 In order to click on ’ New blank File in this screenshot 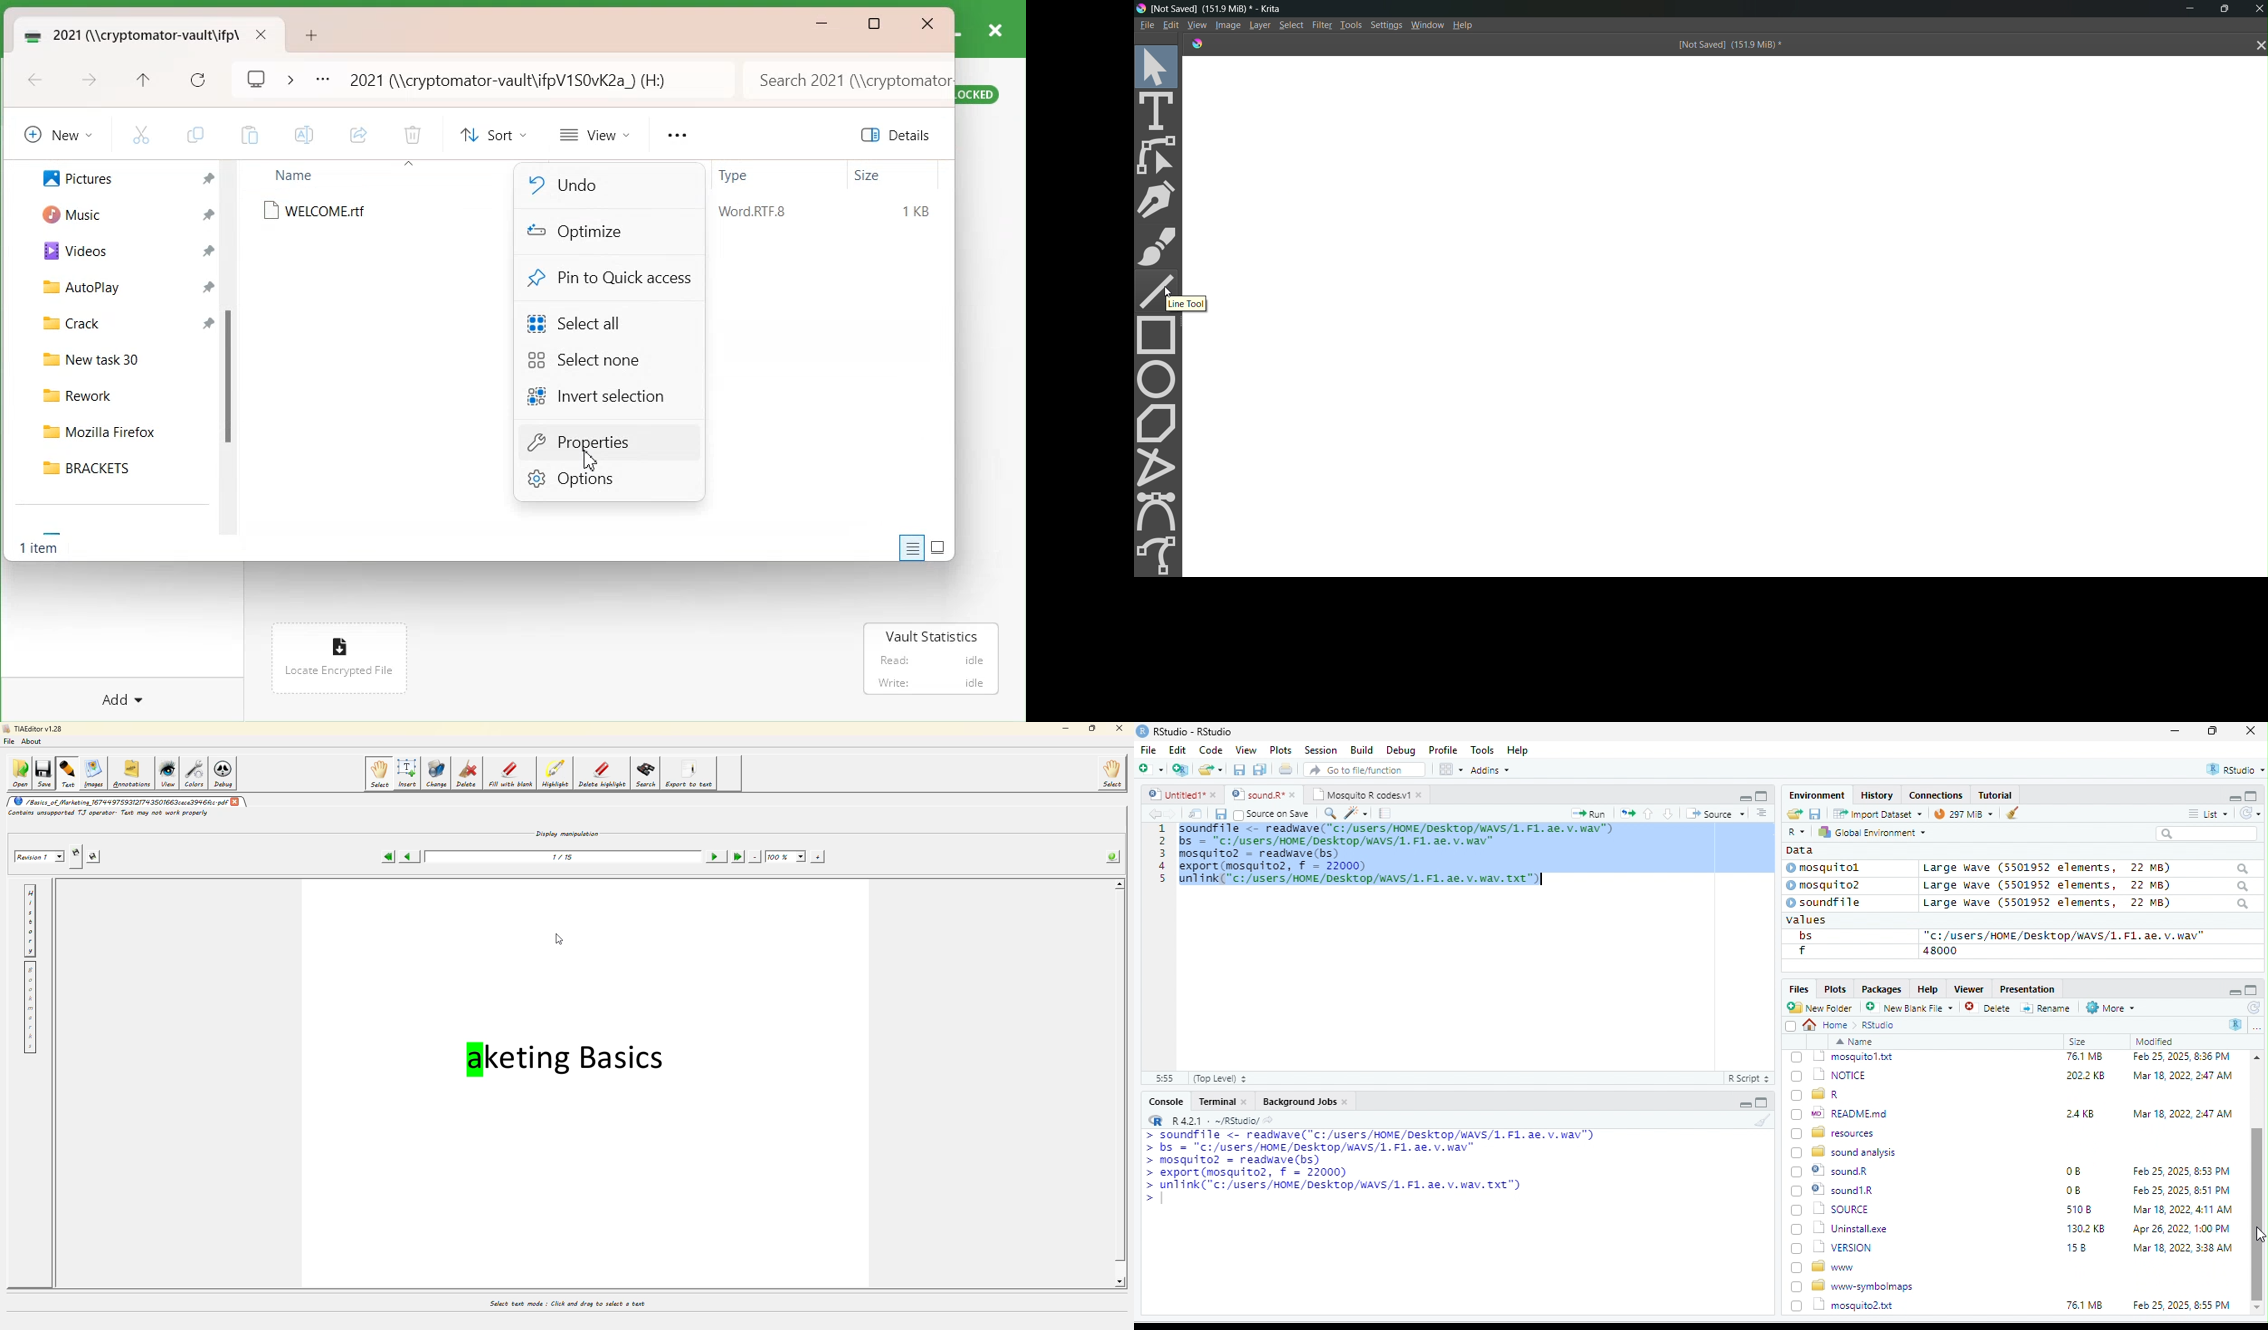, I will do `click(1914, 1010)`.